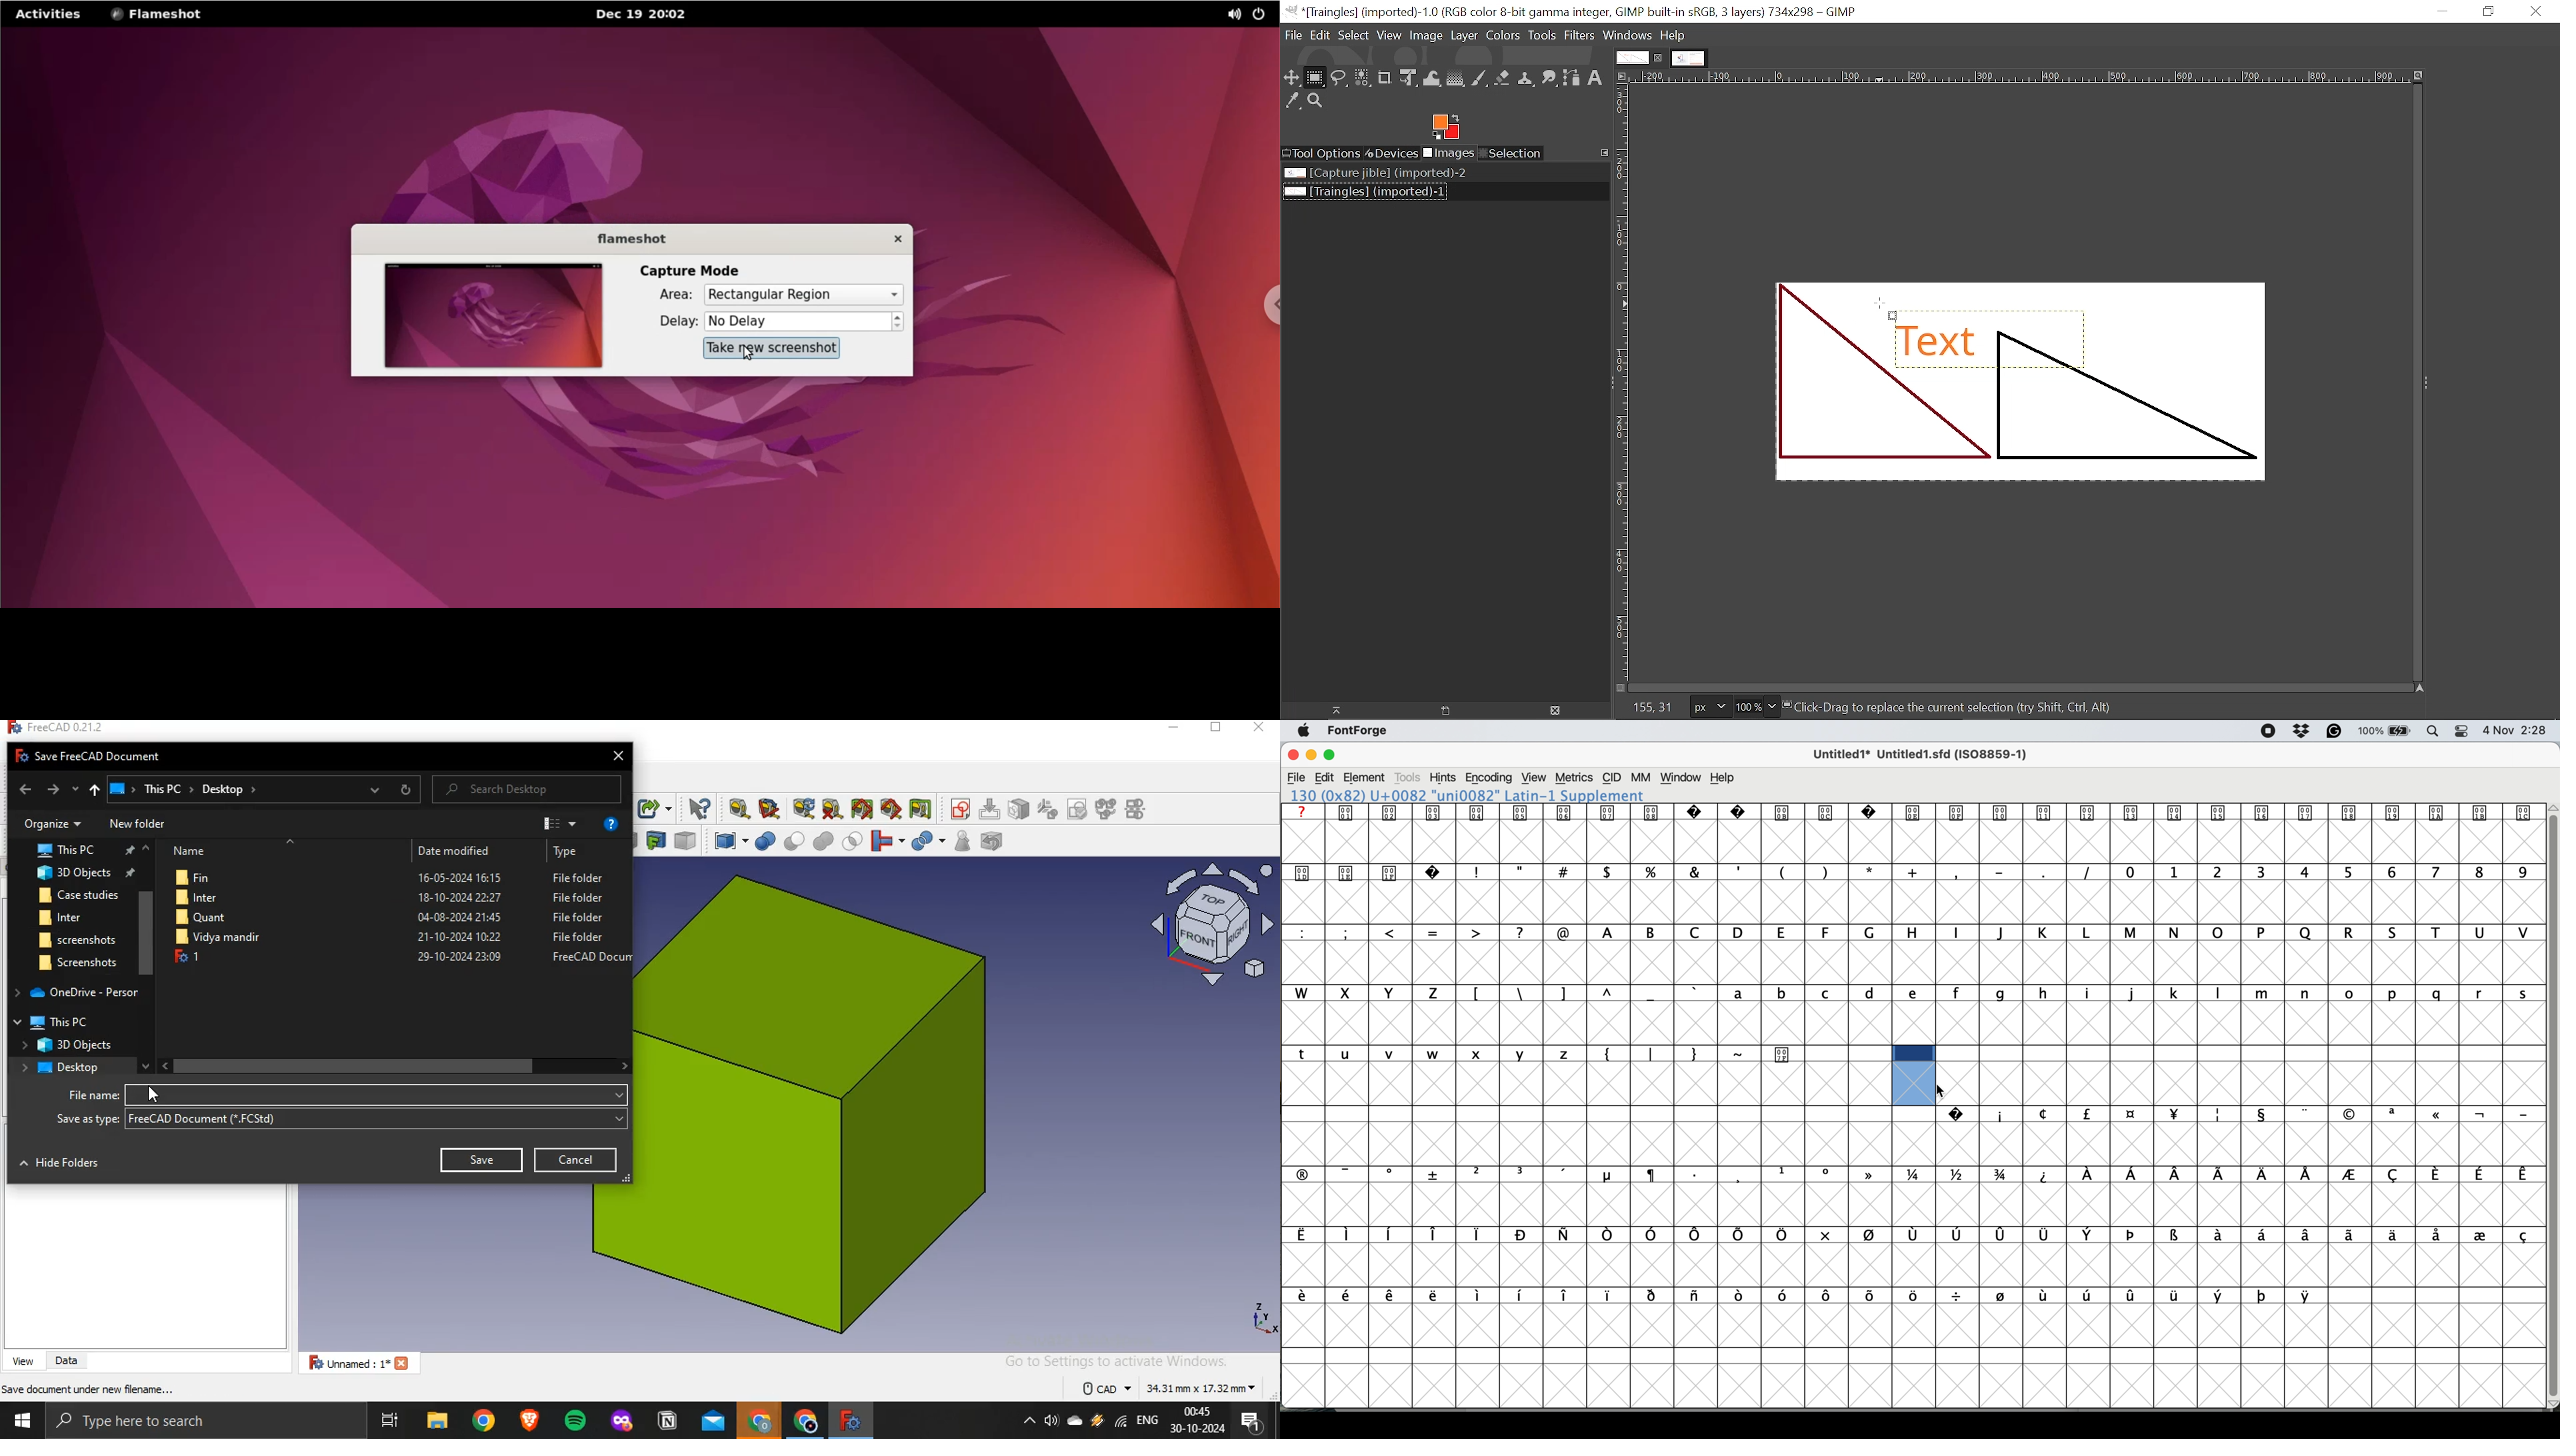  I want to click on volume, so click(1050, 1422).